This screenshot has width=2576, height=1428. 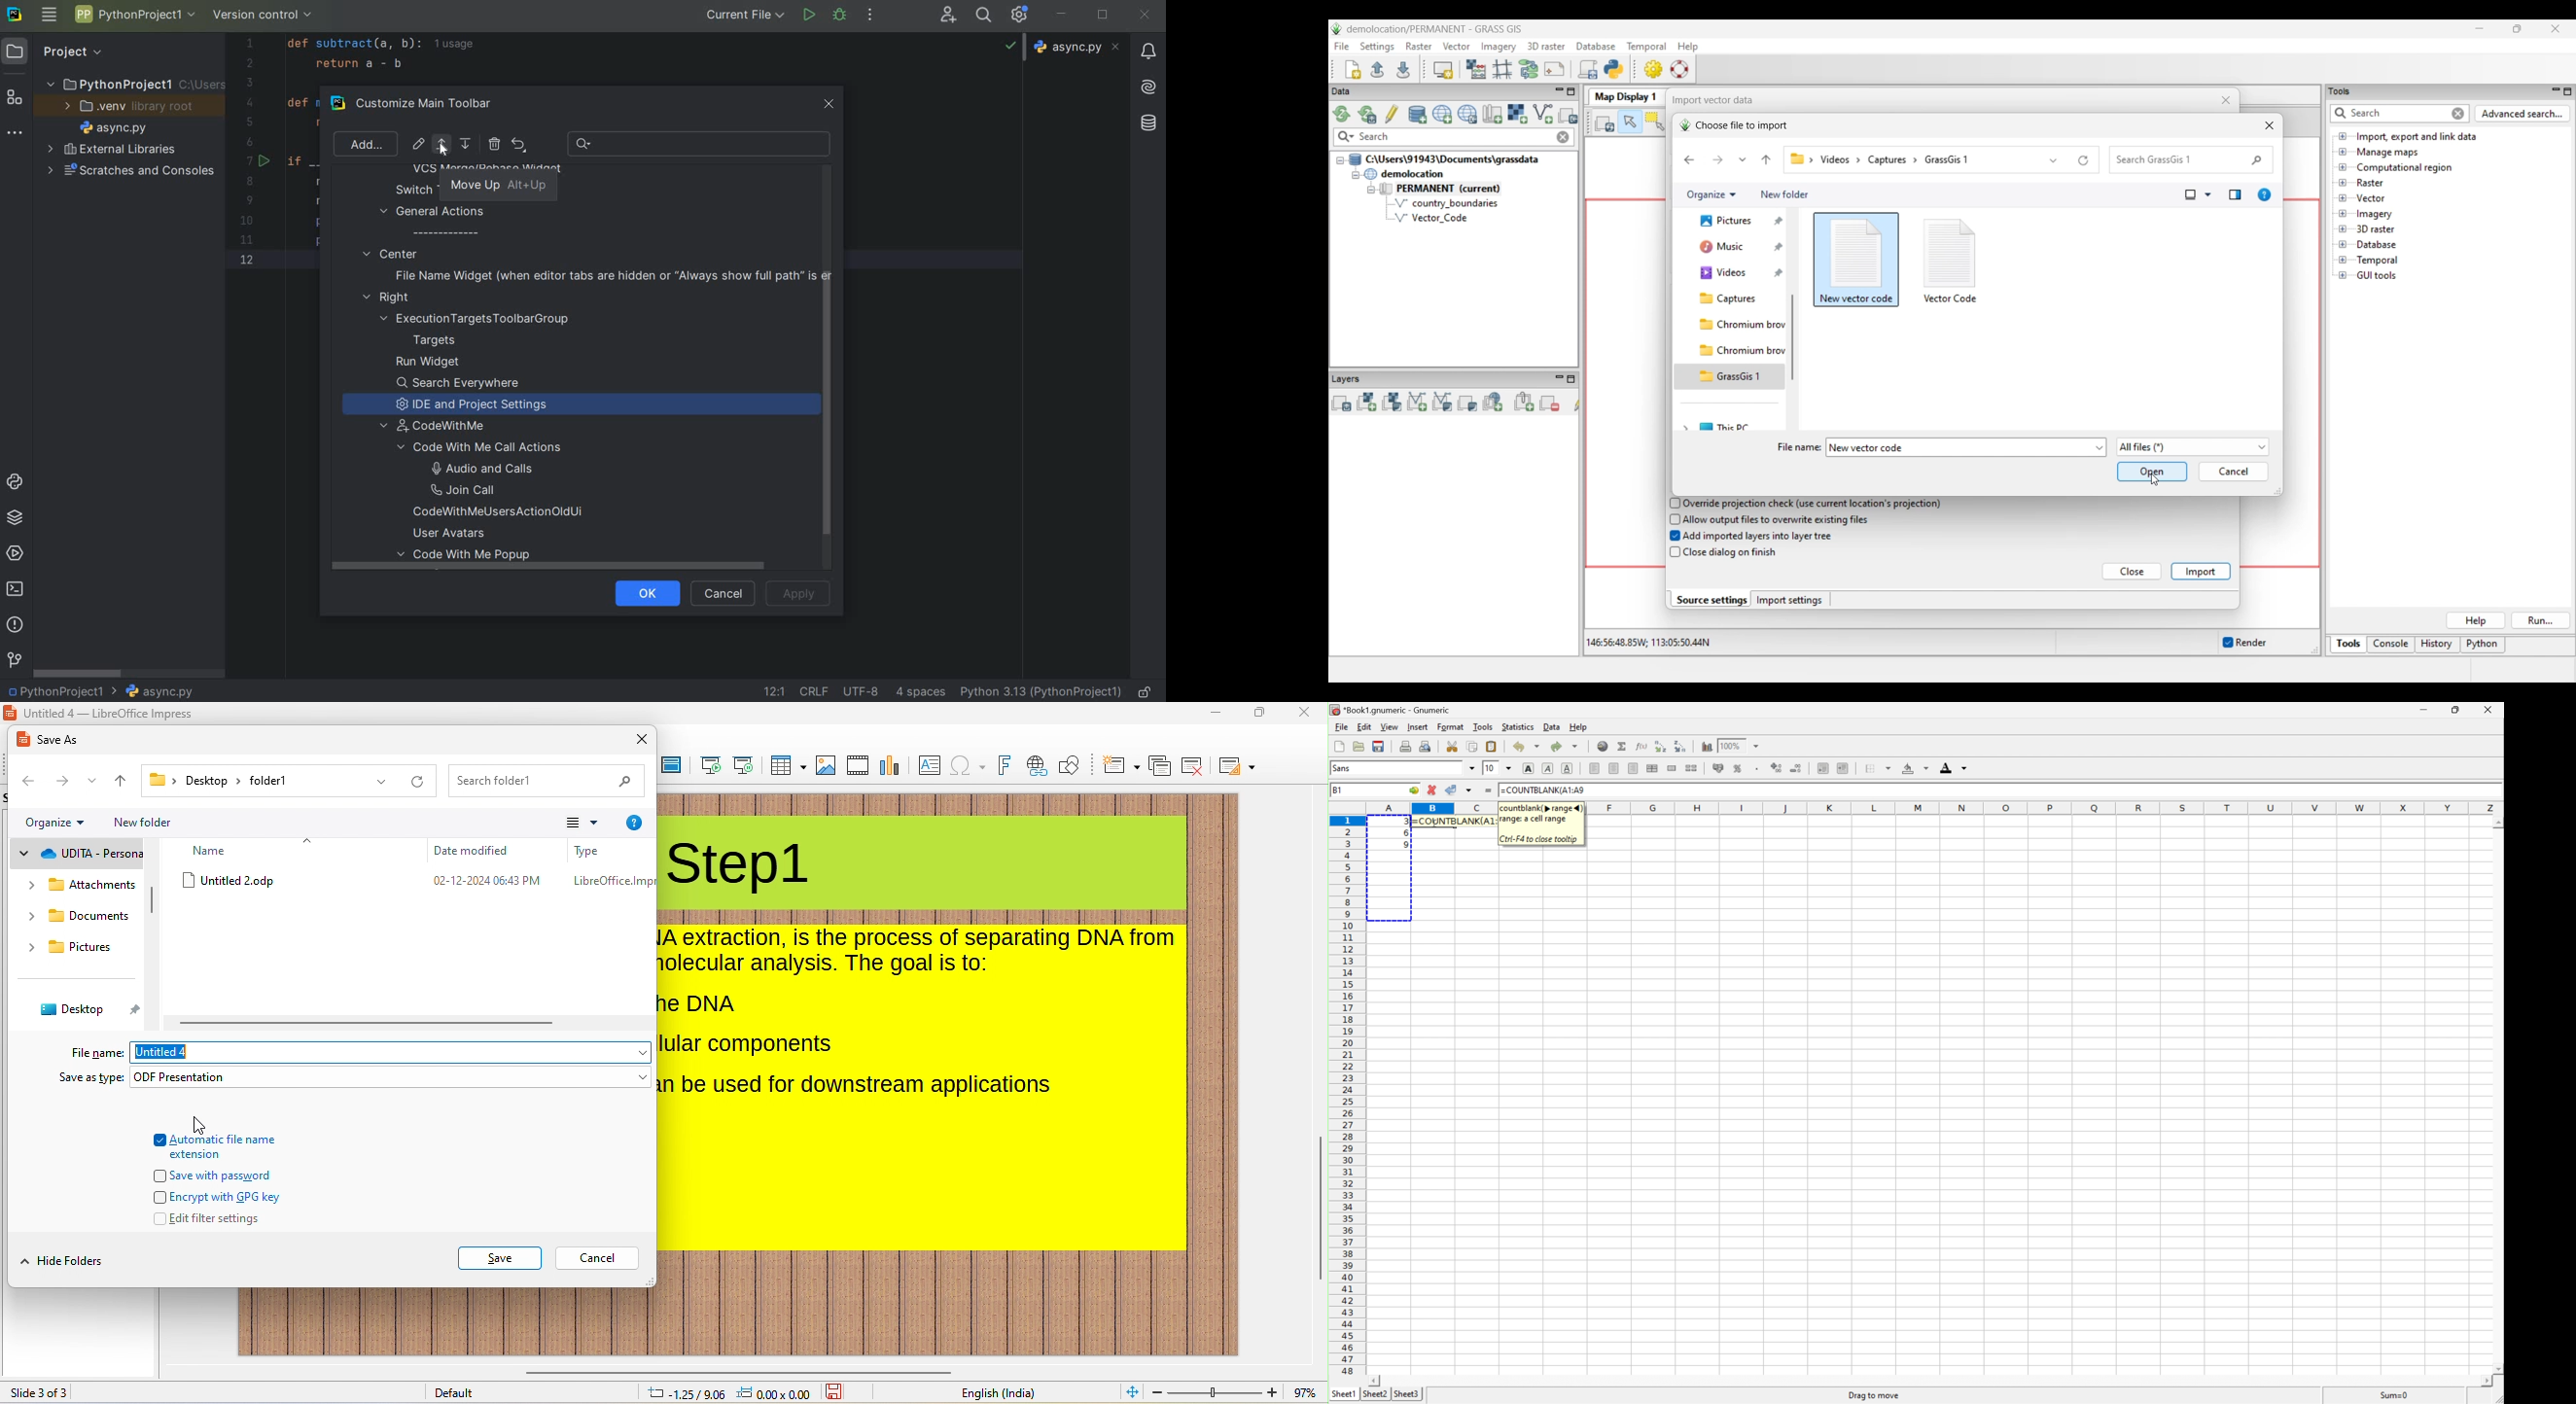 I want to click on MORE TOOL WINDOWS, so click(x=15, y=134).